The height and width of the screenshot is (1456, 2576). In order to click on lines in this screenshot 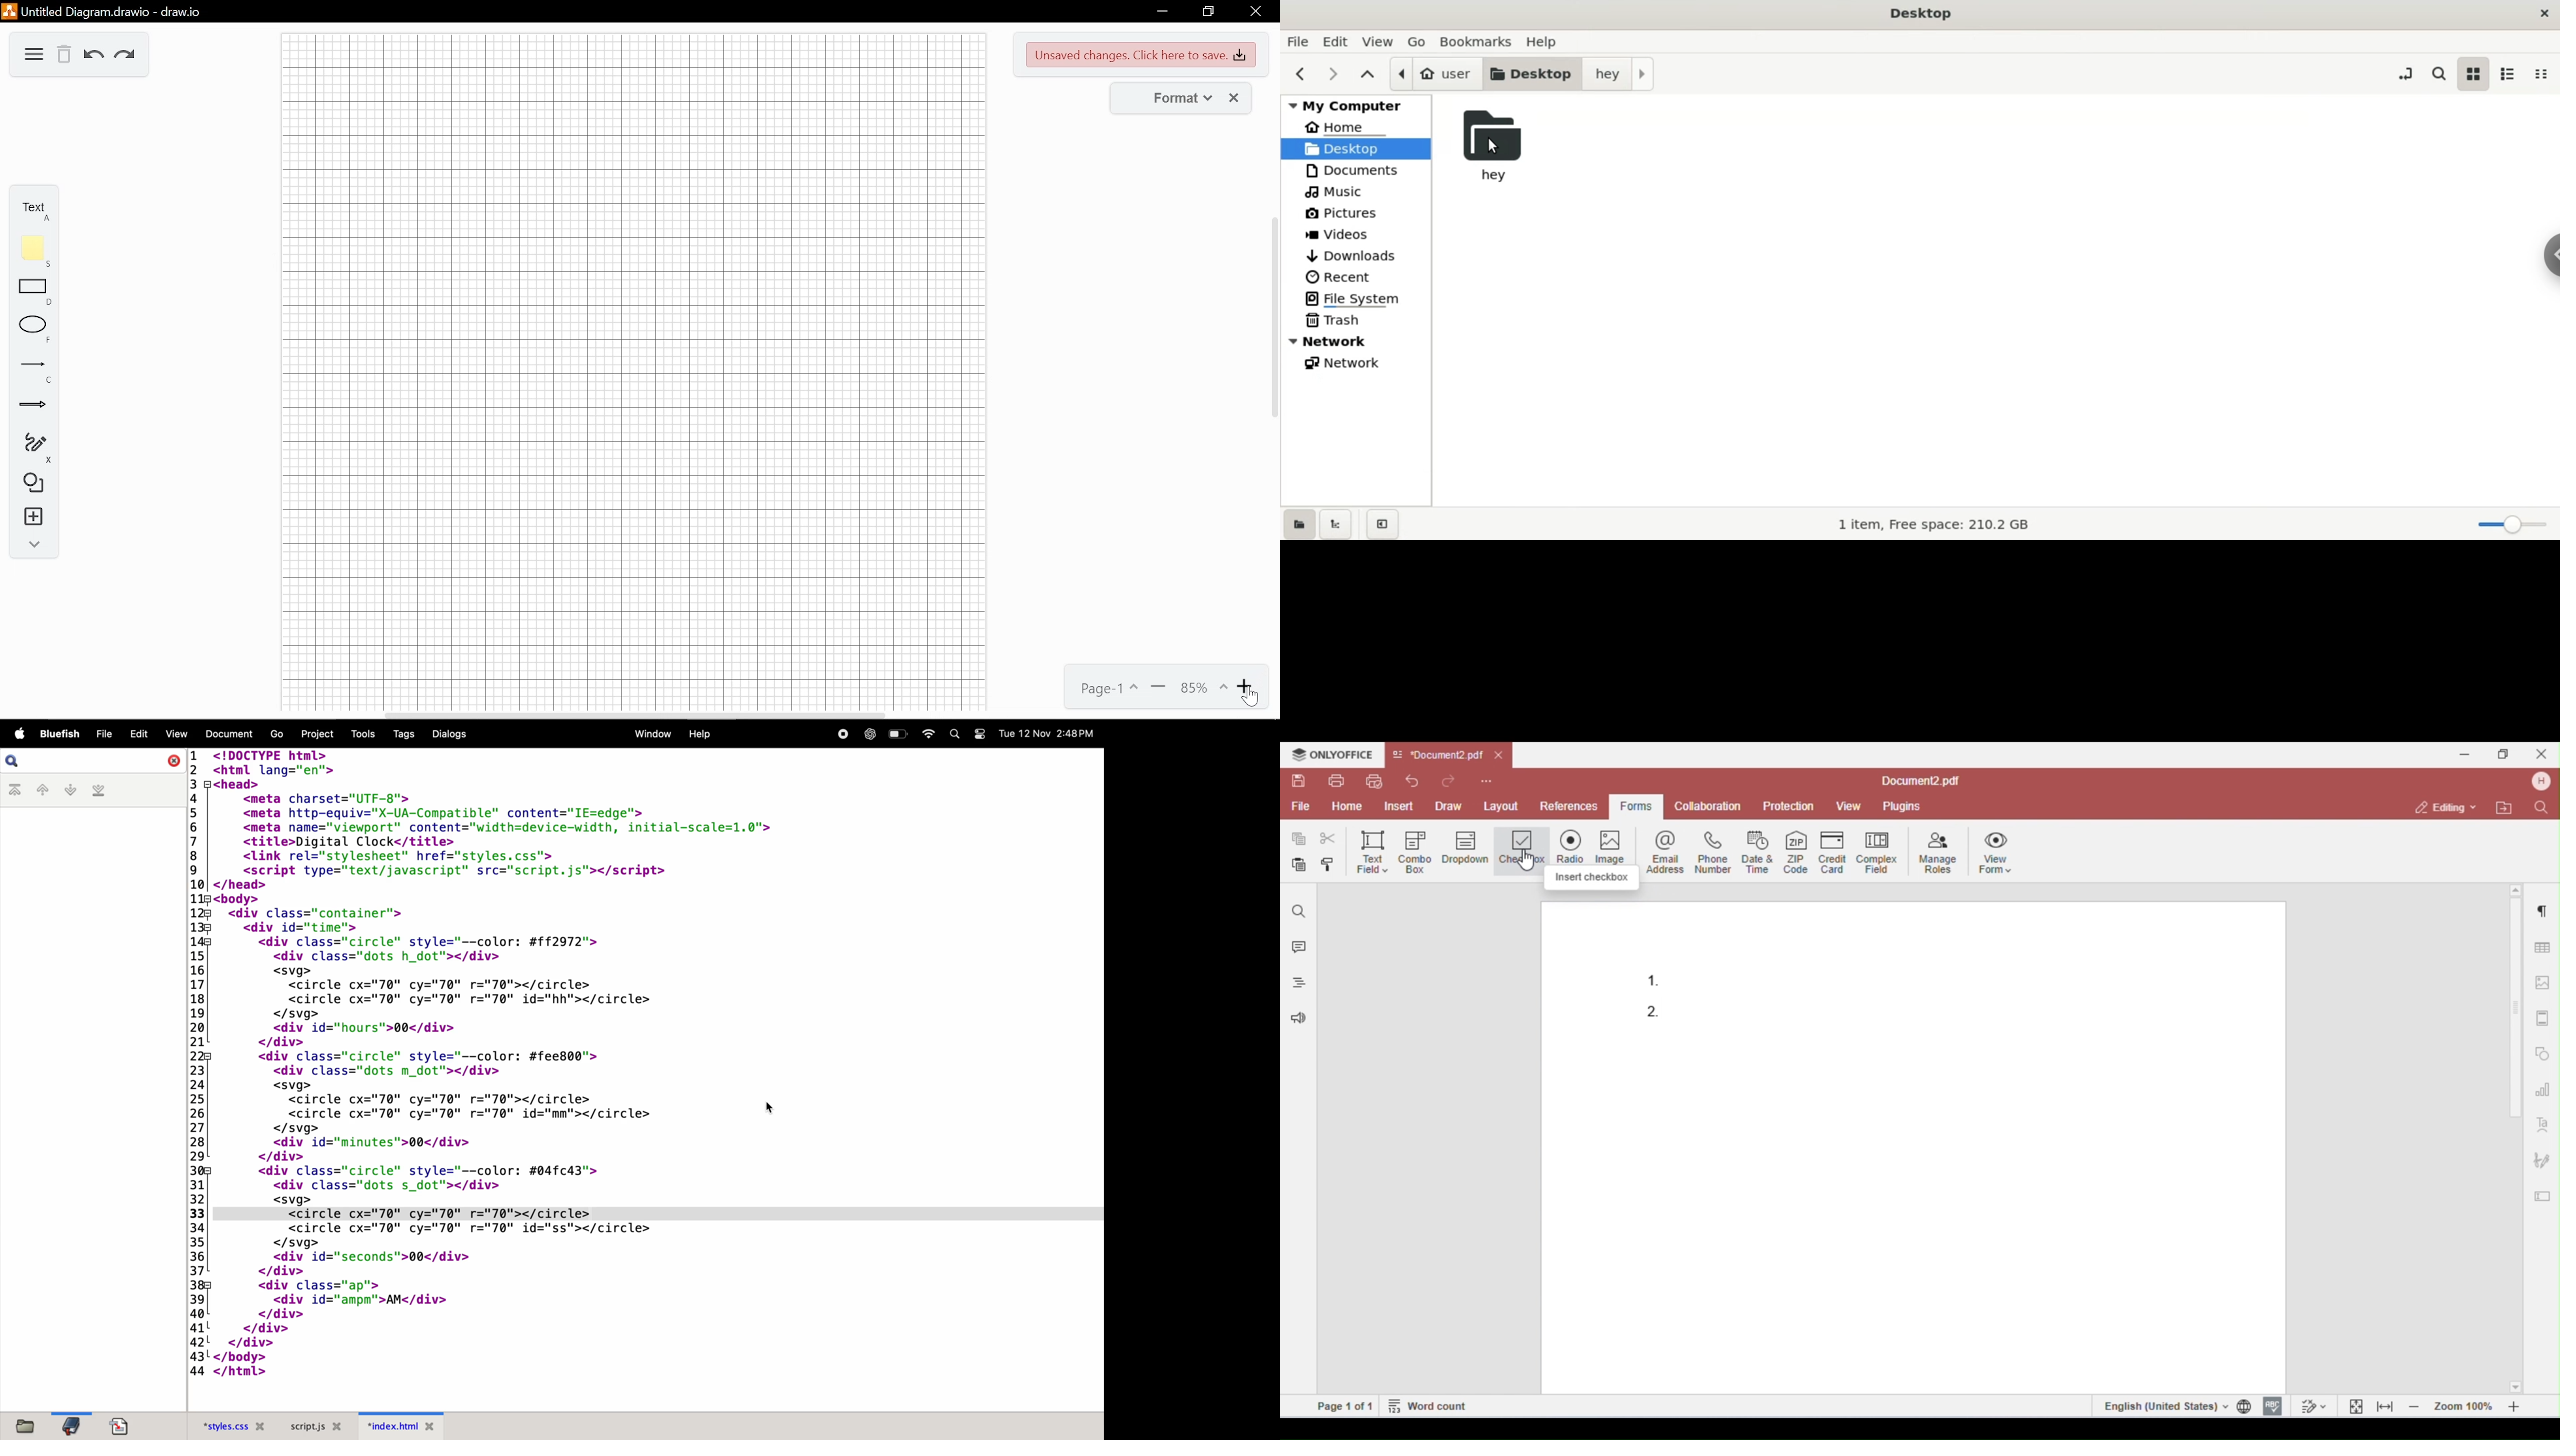, I will do `click(28, 371)`.